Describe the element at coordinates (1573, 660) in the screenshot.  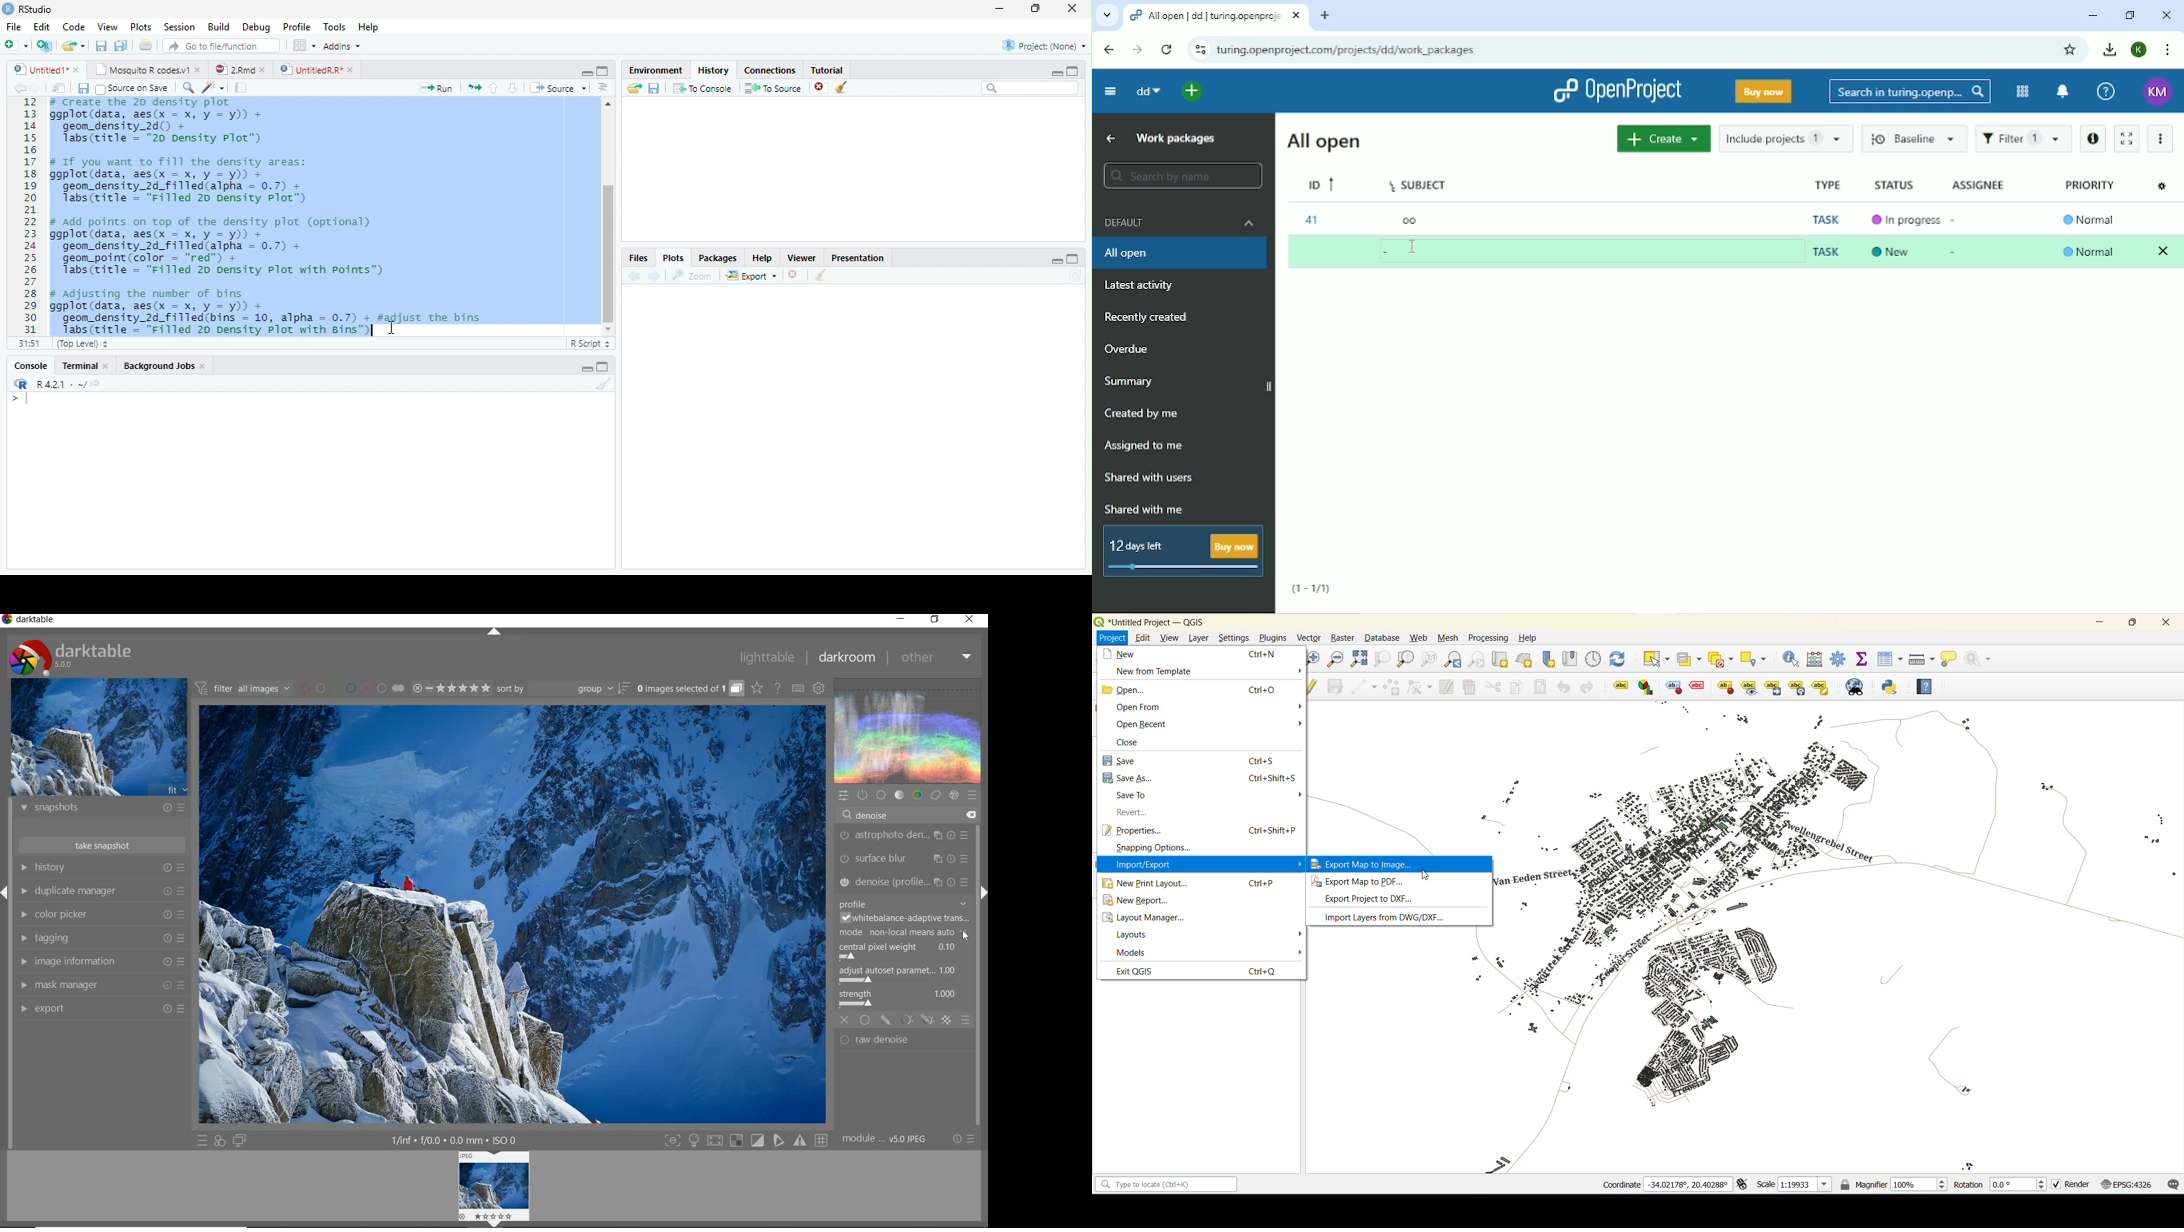
I see `show spatial bookmark` at that location.